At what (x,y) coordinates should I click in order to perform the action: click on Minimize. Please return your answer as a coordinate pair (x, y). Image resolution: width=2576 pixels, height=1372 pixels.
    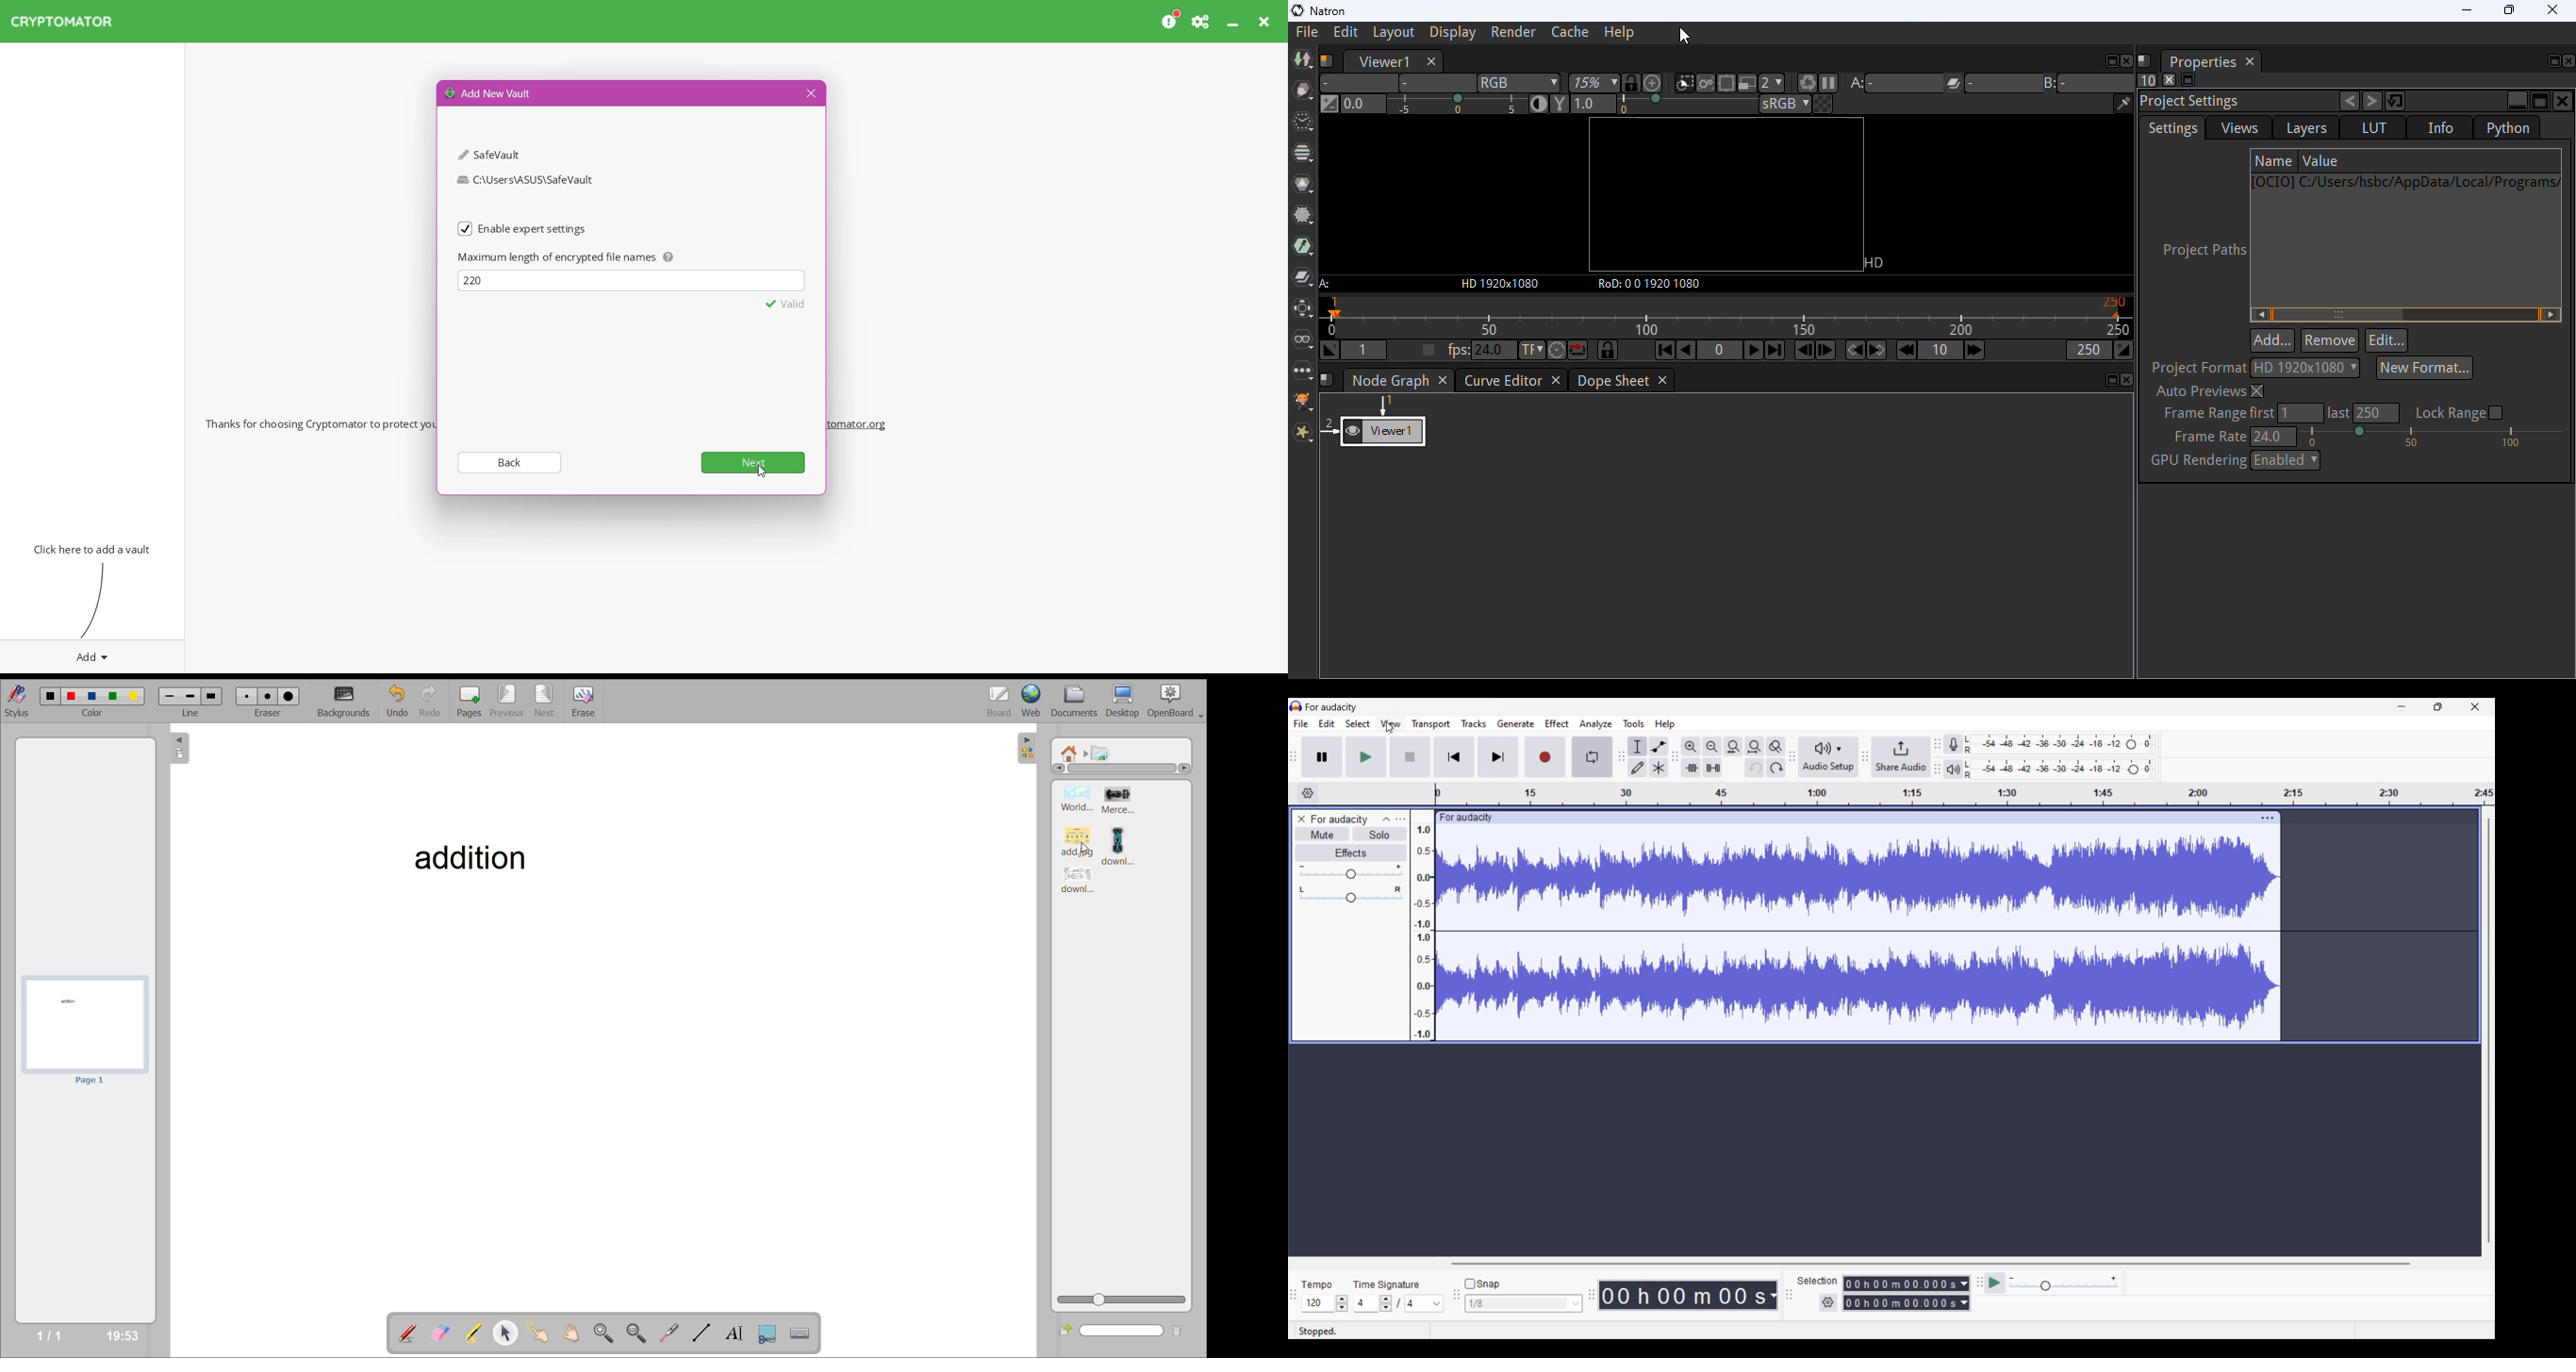
    Looking at the image, I should click on (1234, 21).